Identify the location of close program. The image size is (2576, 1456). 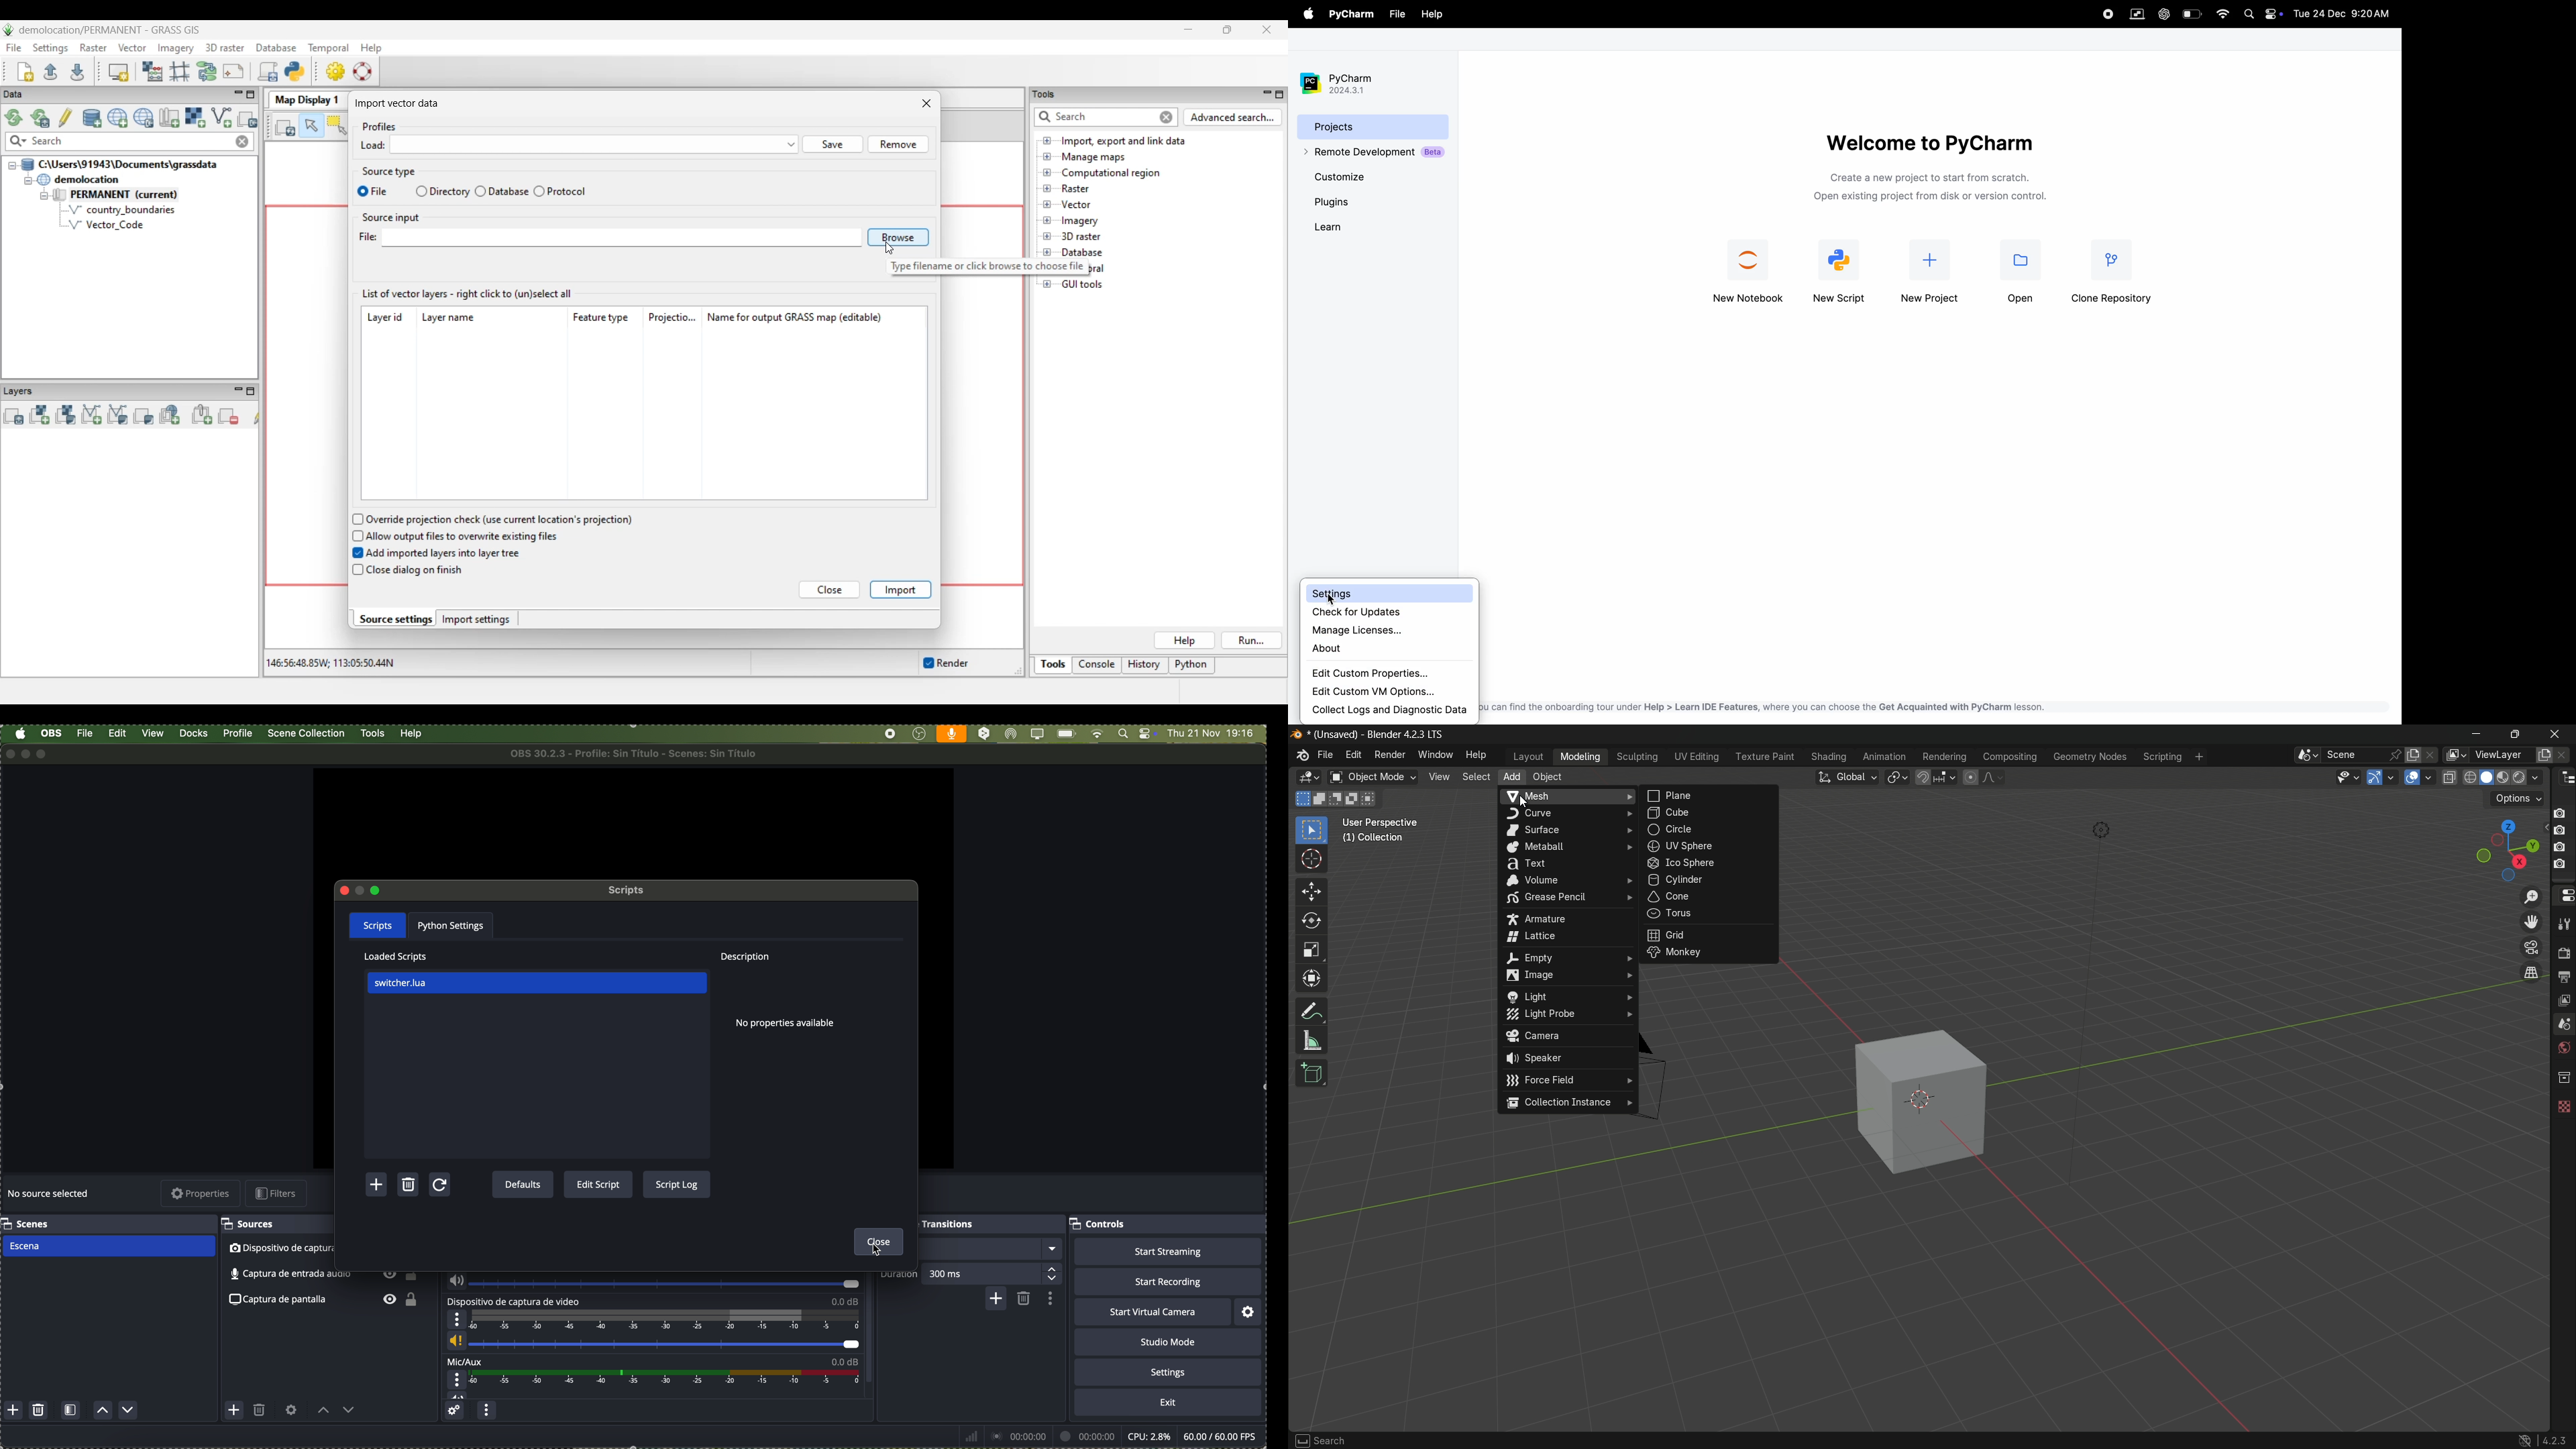
(8, 754).